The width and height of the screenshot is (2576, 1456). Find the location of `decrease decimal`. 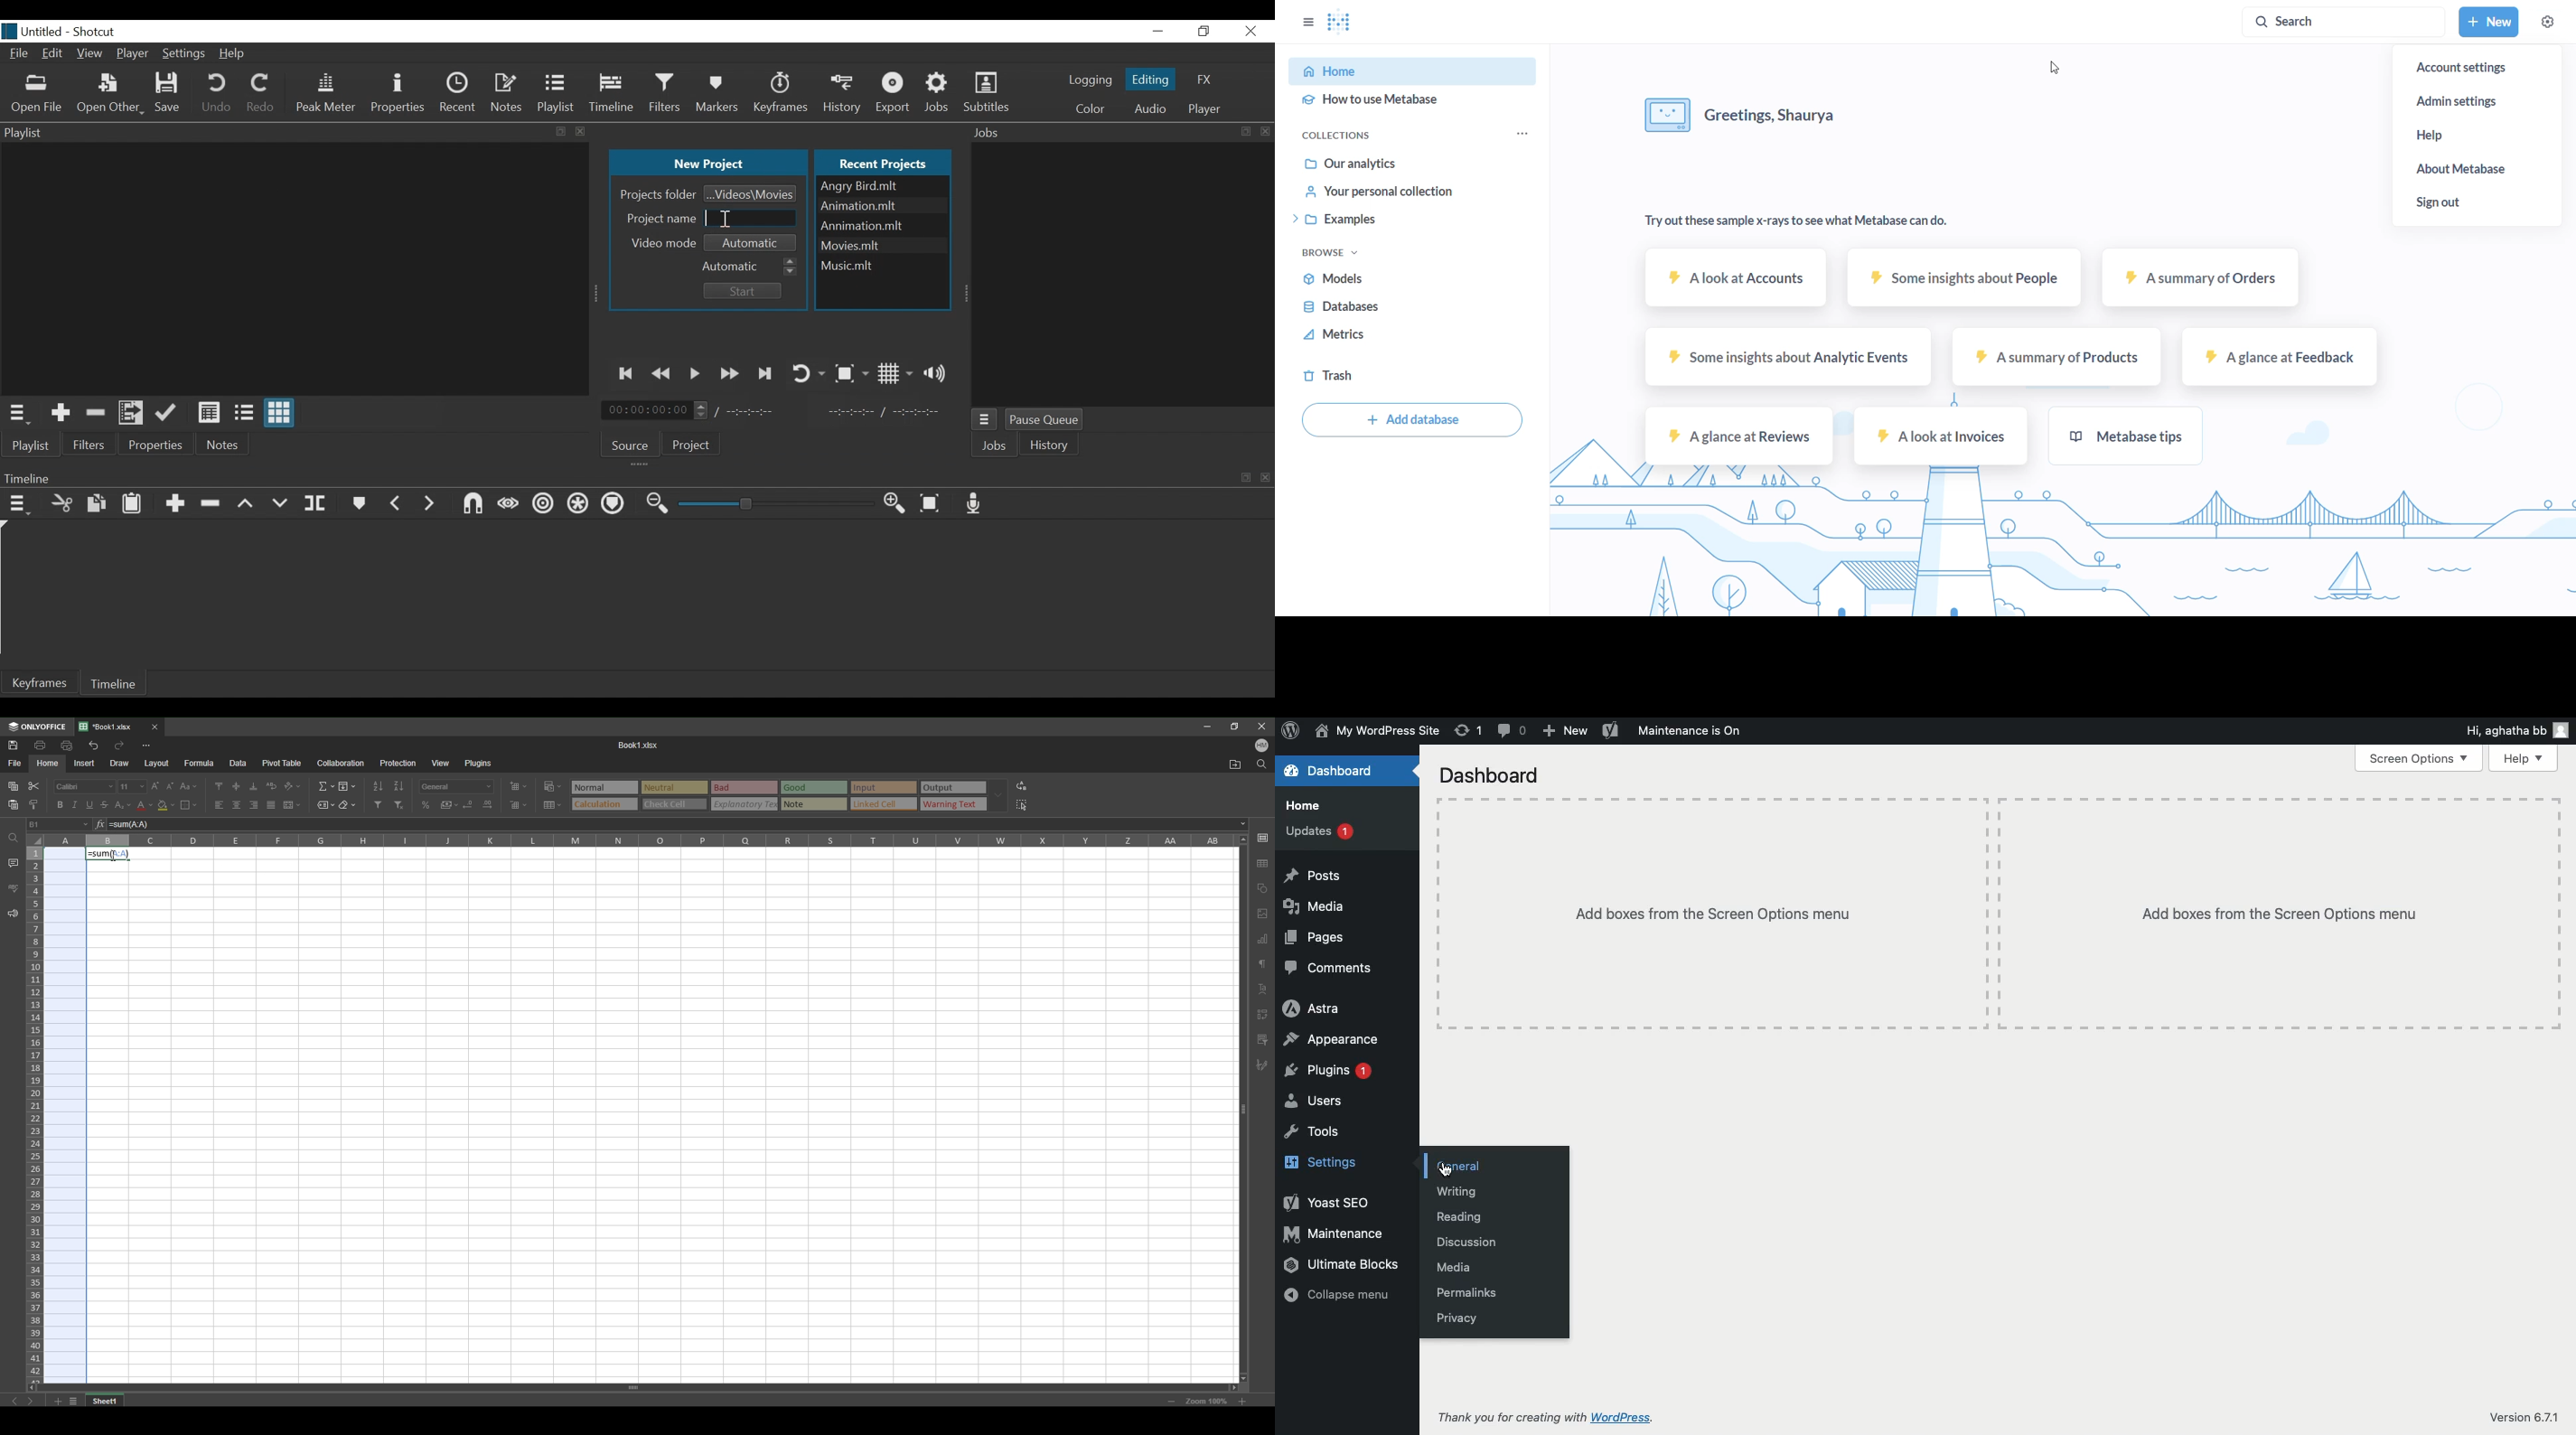

decrease decimal is located at coordinates (470, 804).